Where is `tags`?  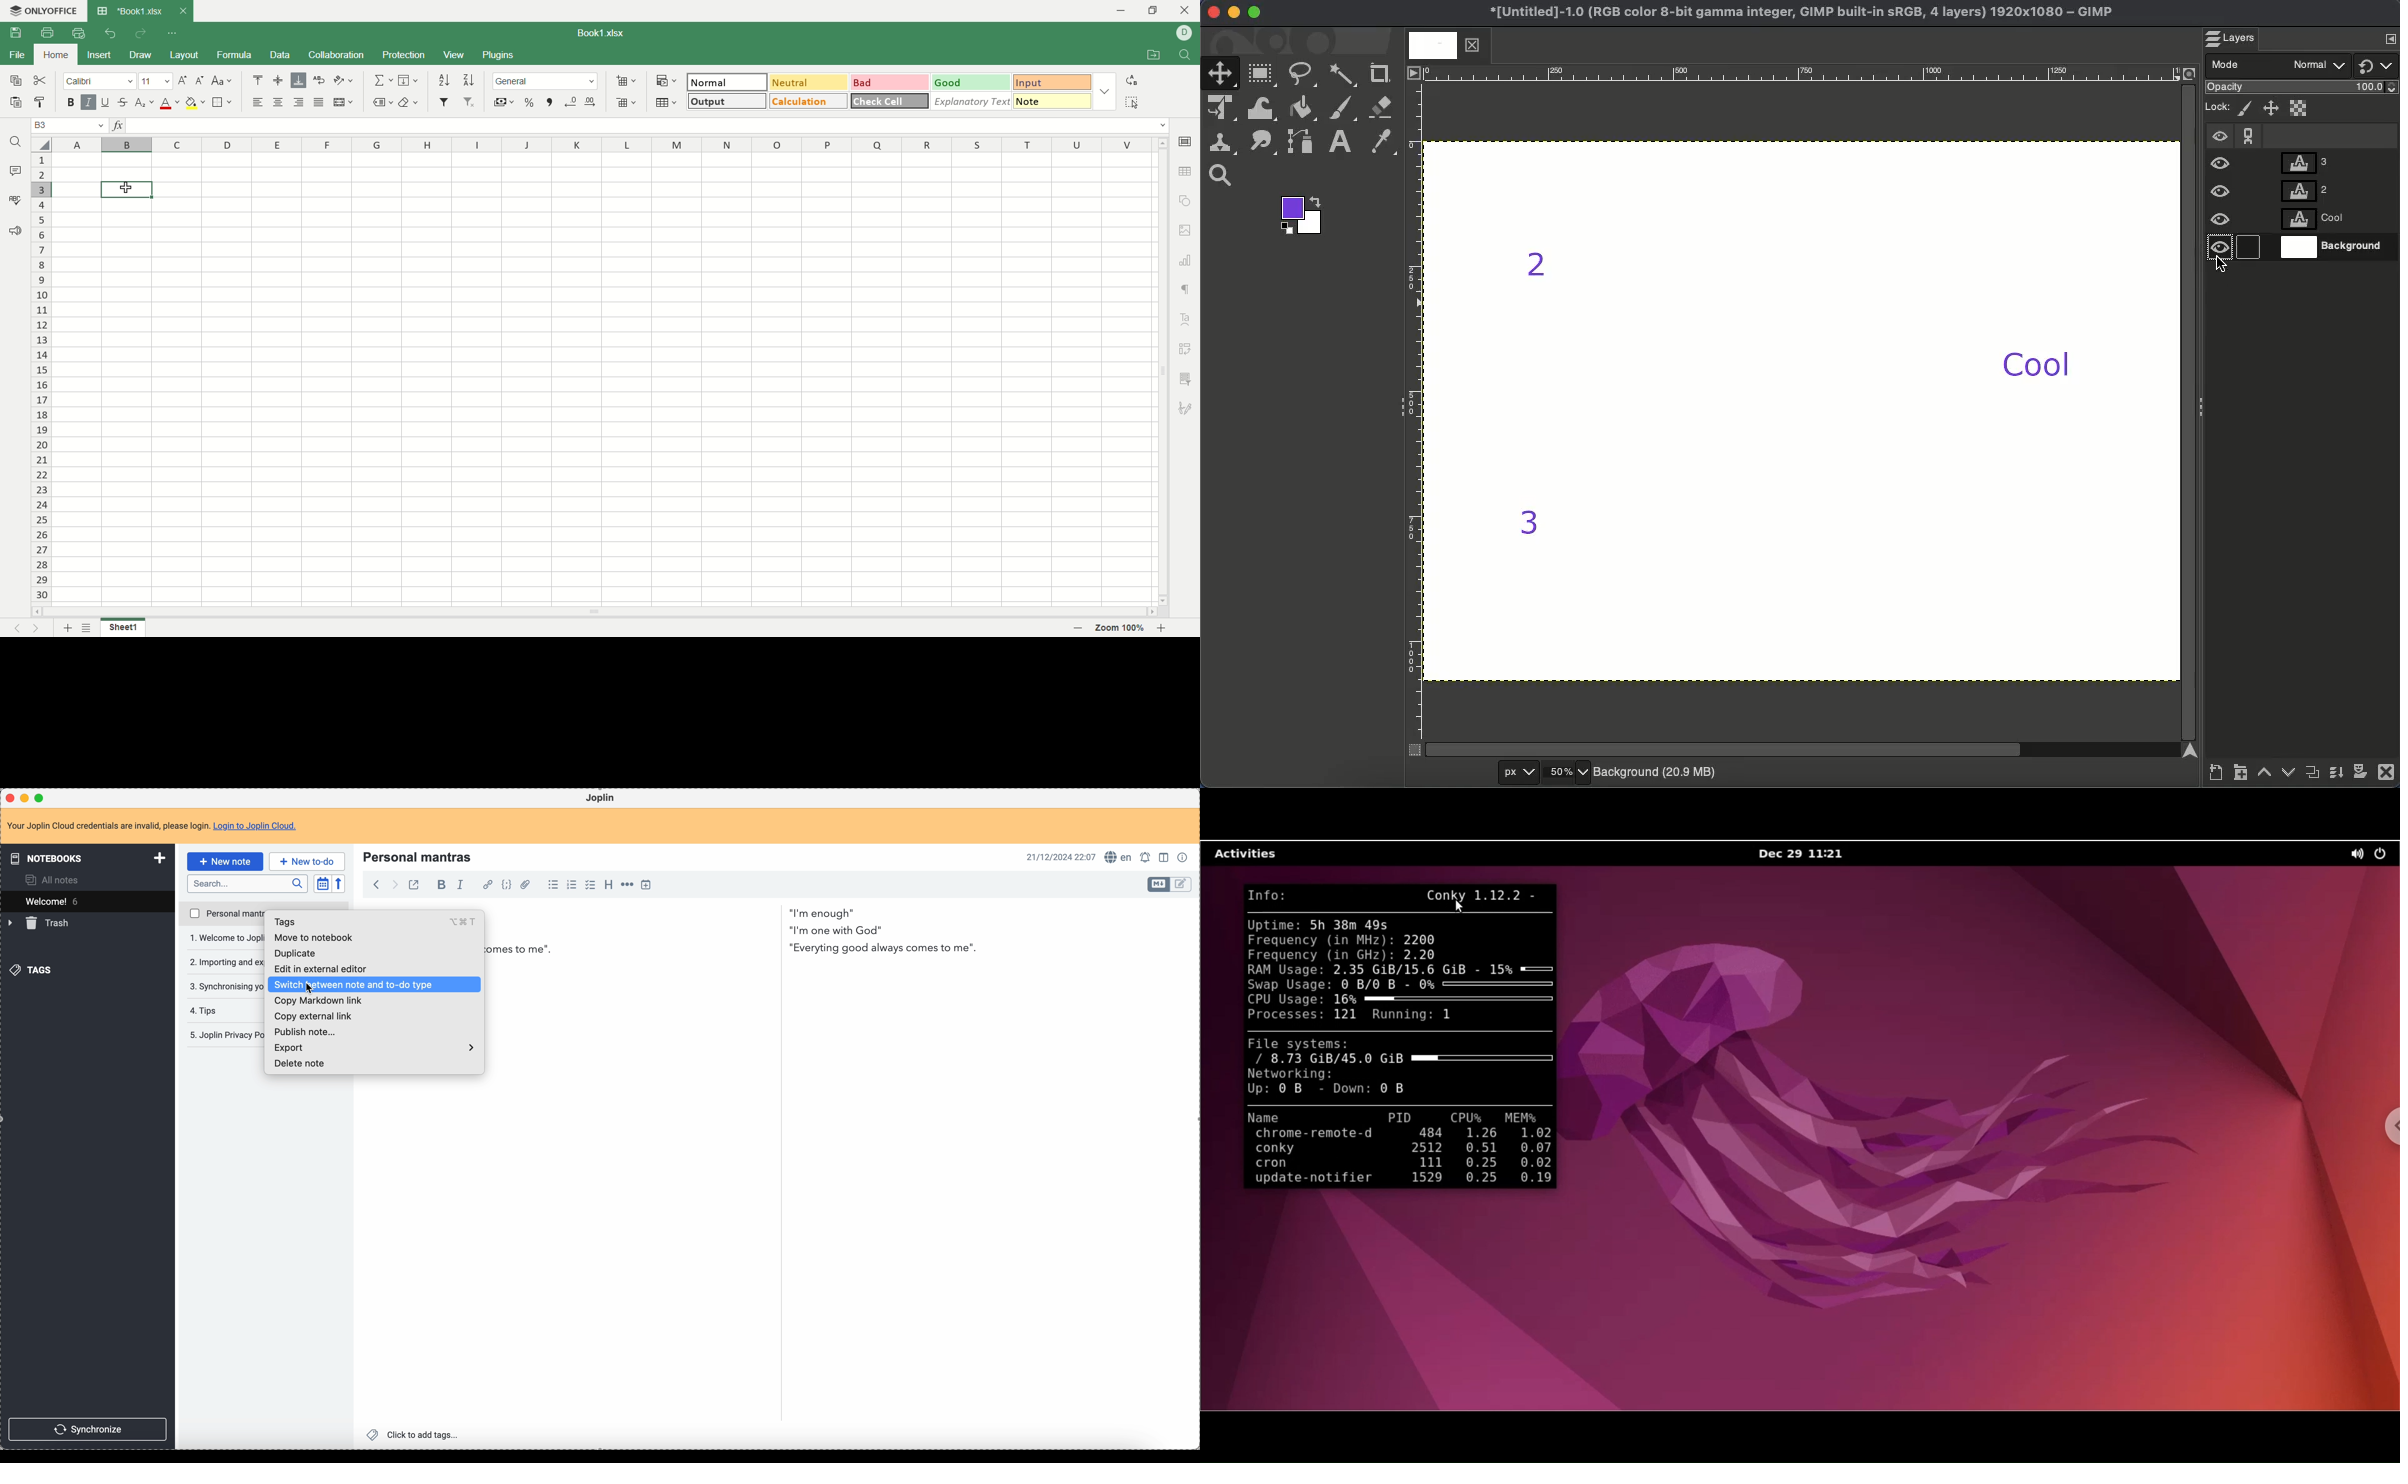
tags is located at coordinates (30, 970).